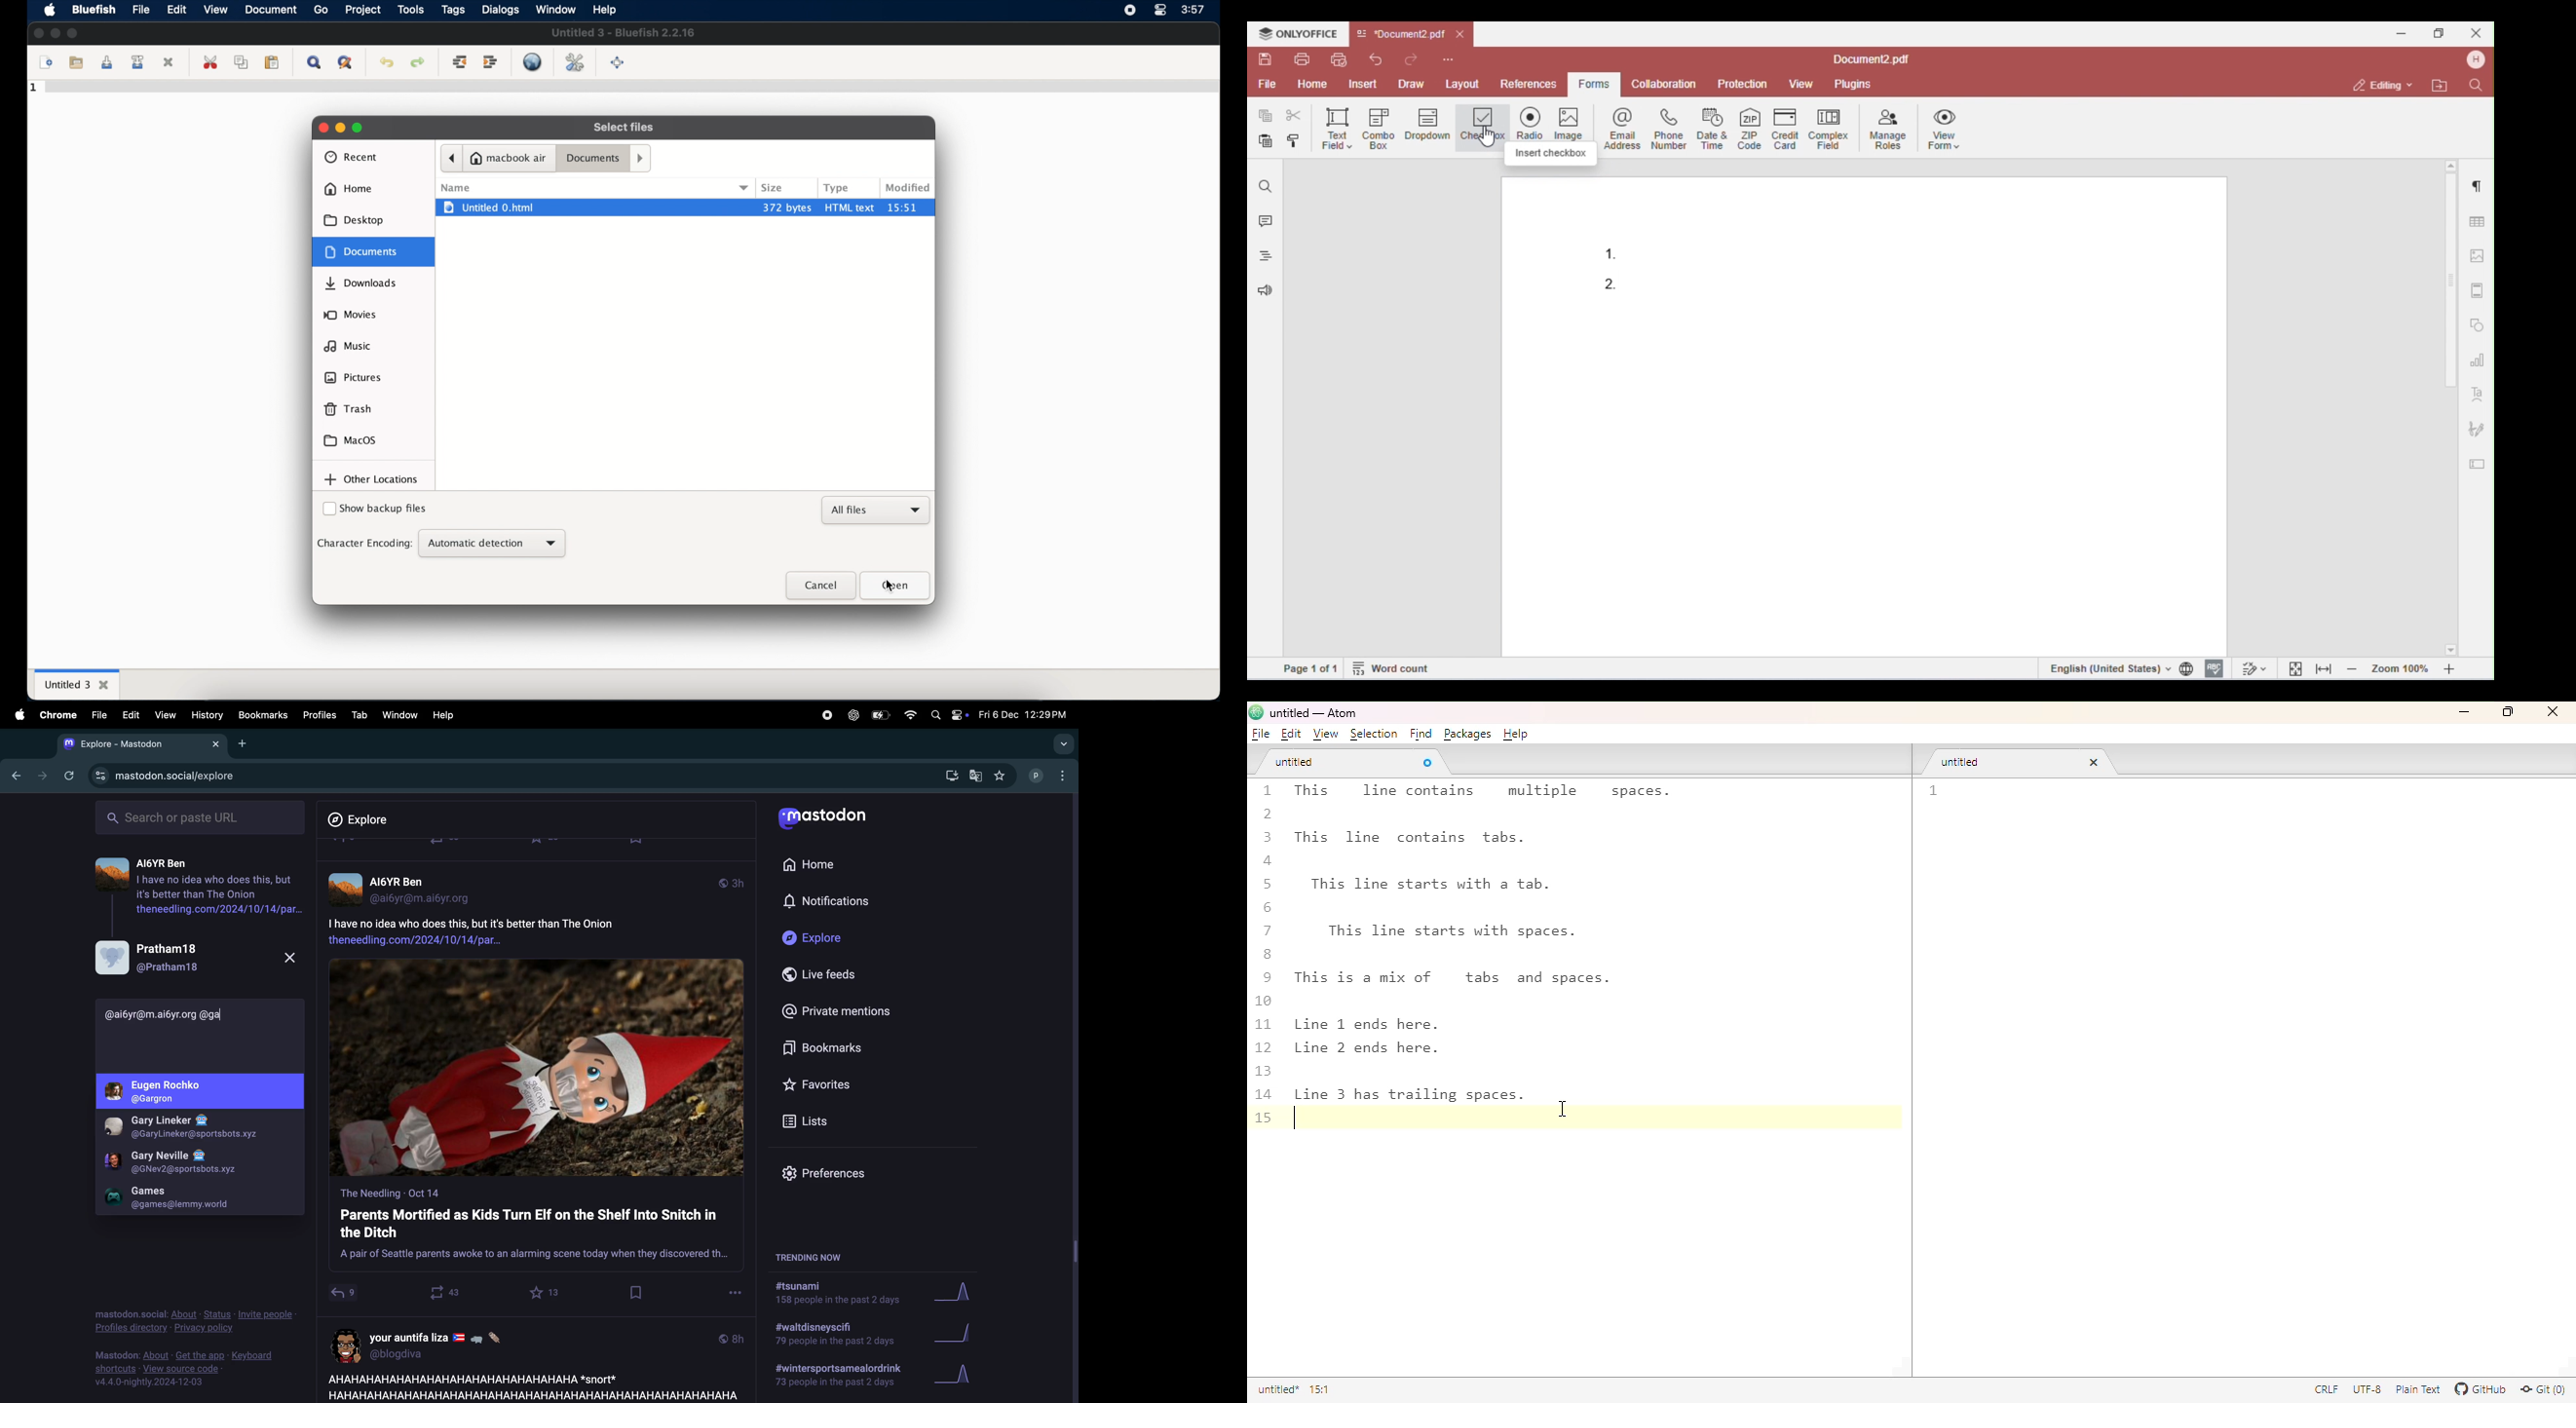  I want to click on edit, so click(1291, 734).